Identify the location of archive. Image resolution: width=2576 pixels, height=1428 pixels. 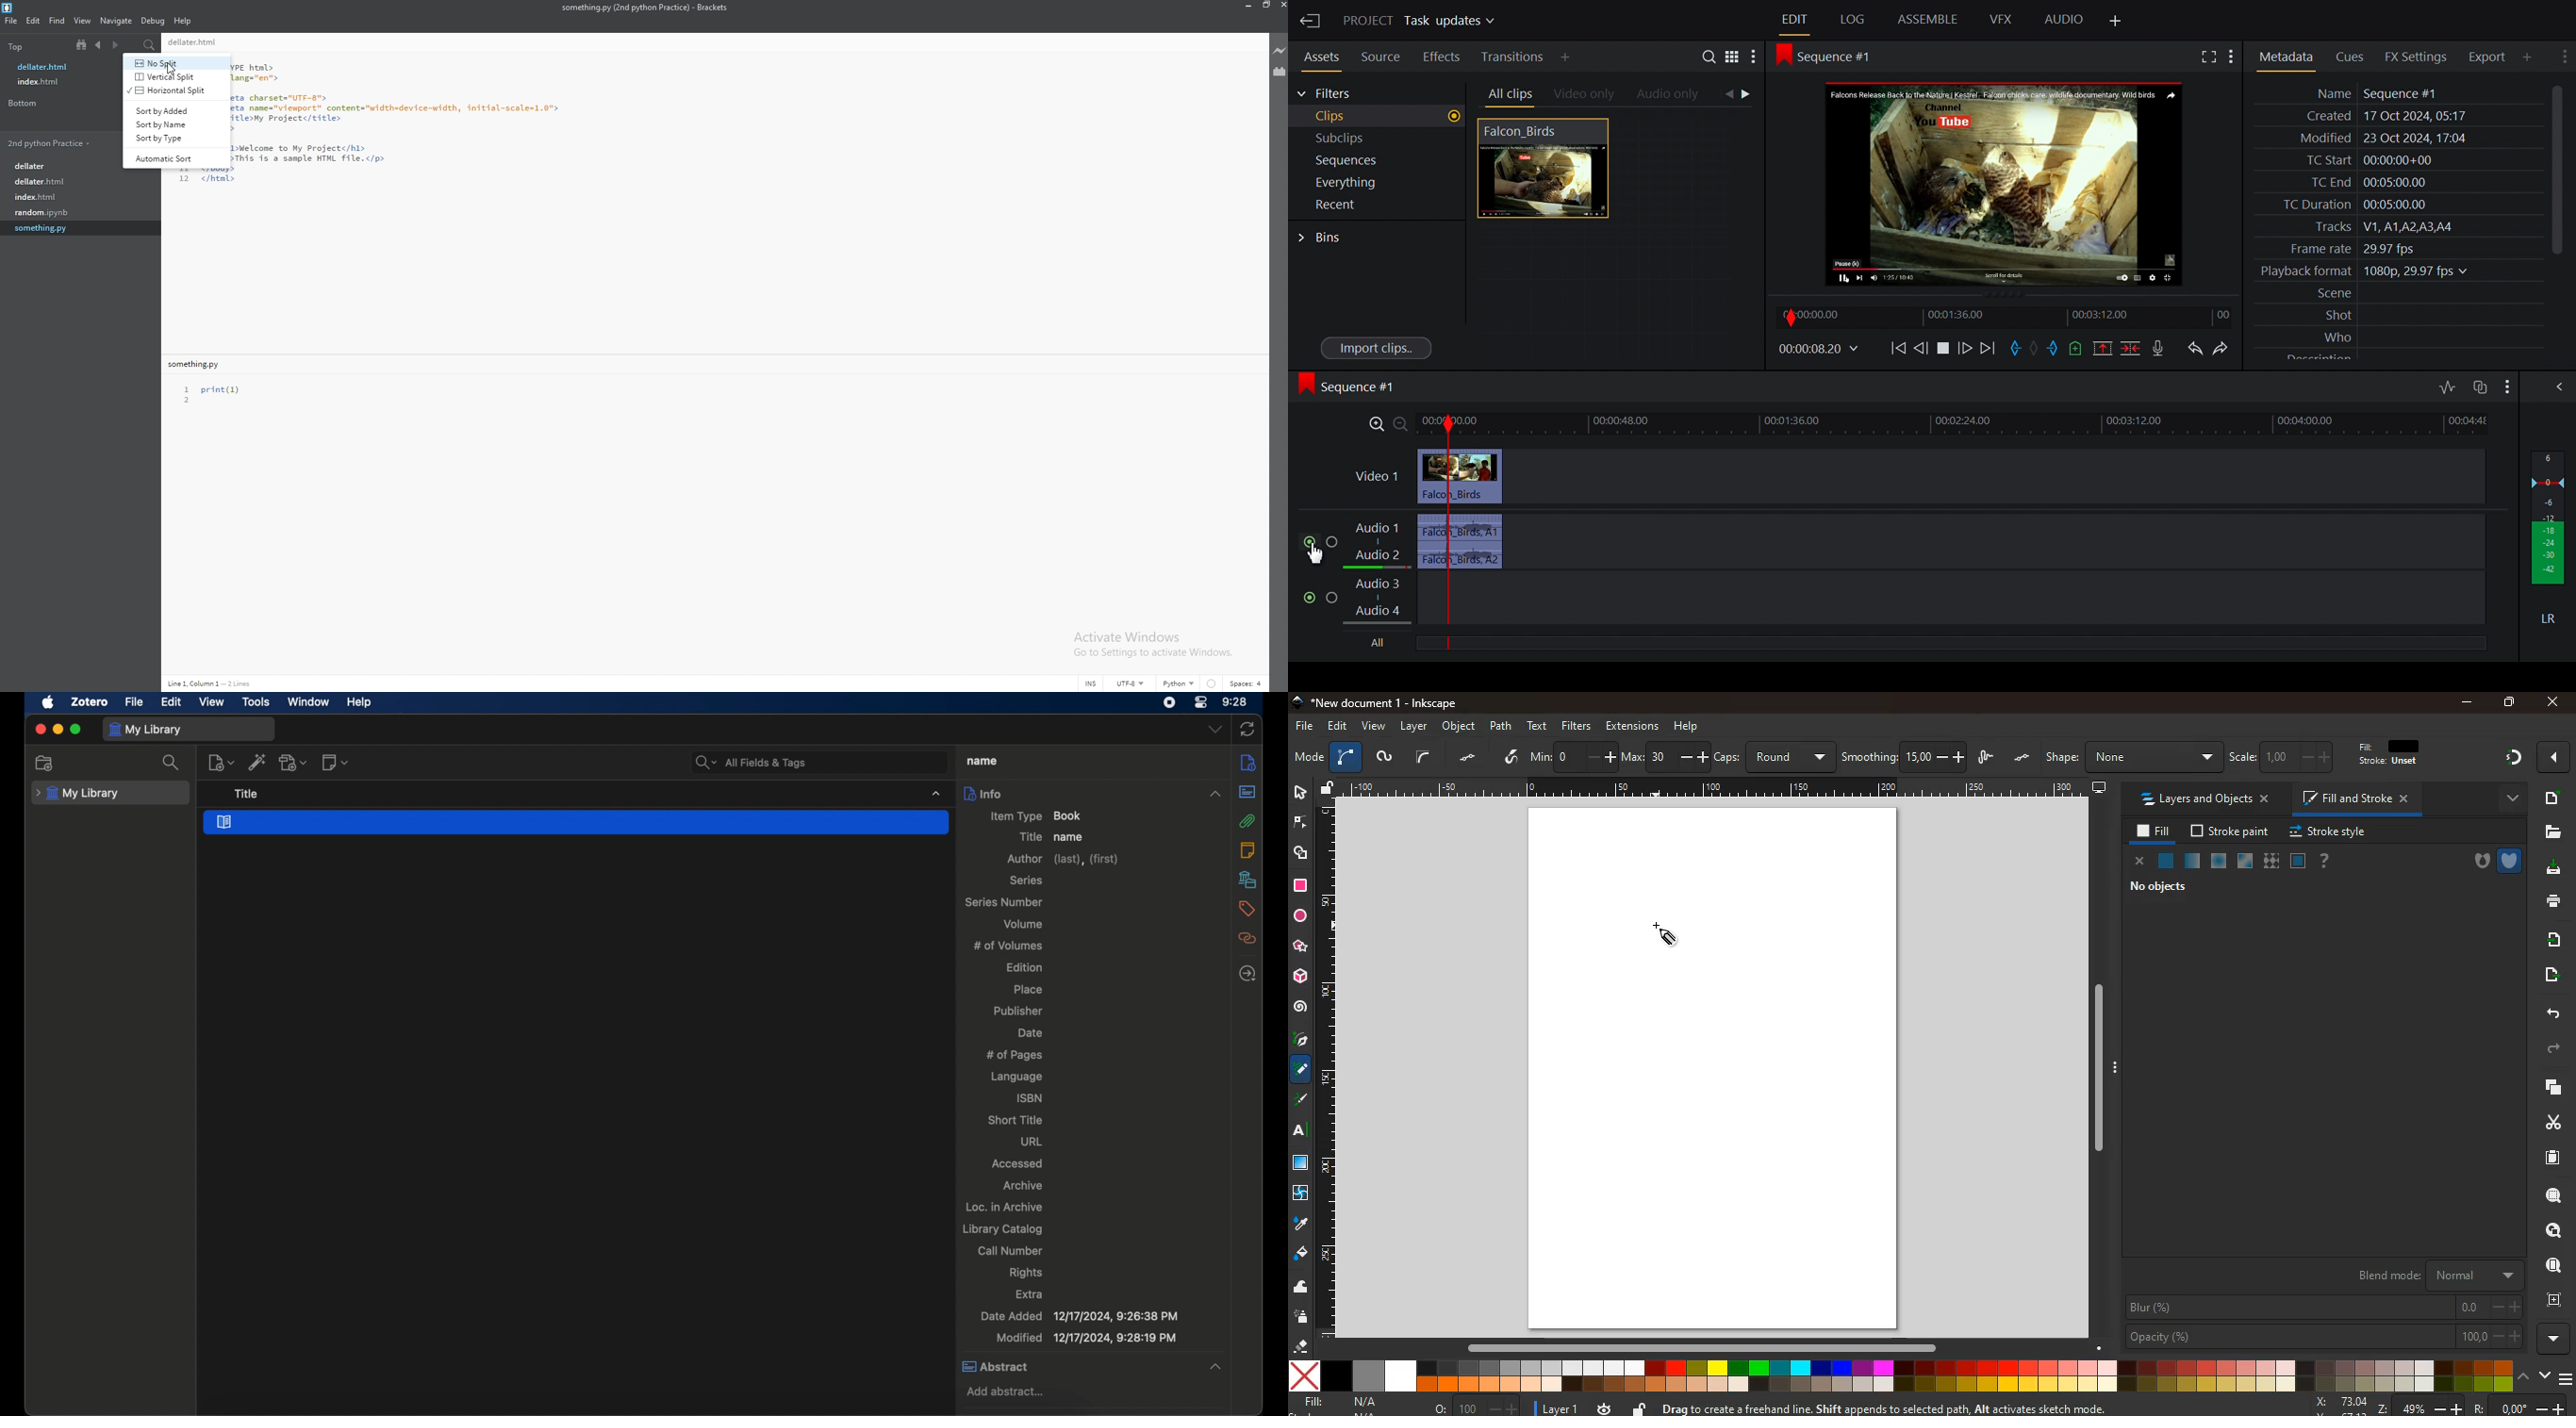
(1023, 1185).